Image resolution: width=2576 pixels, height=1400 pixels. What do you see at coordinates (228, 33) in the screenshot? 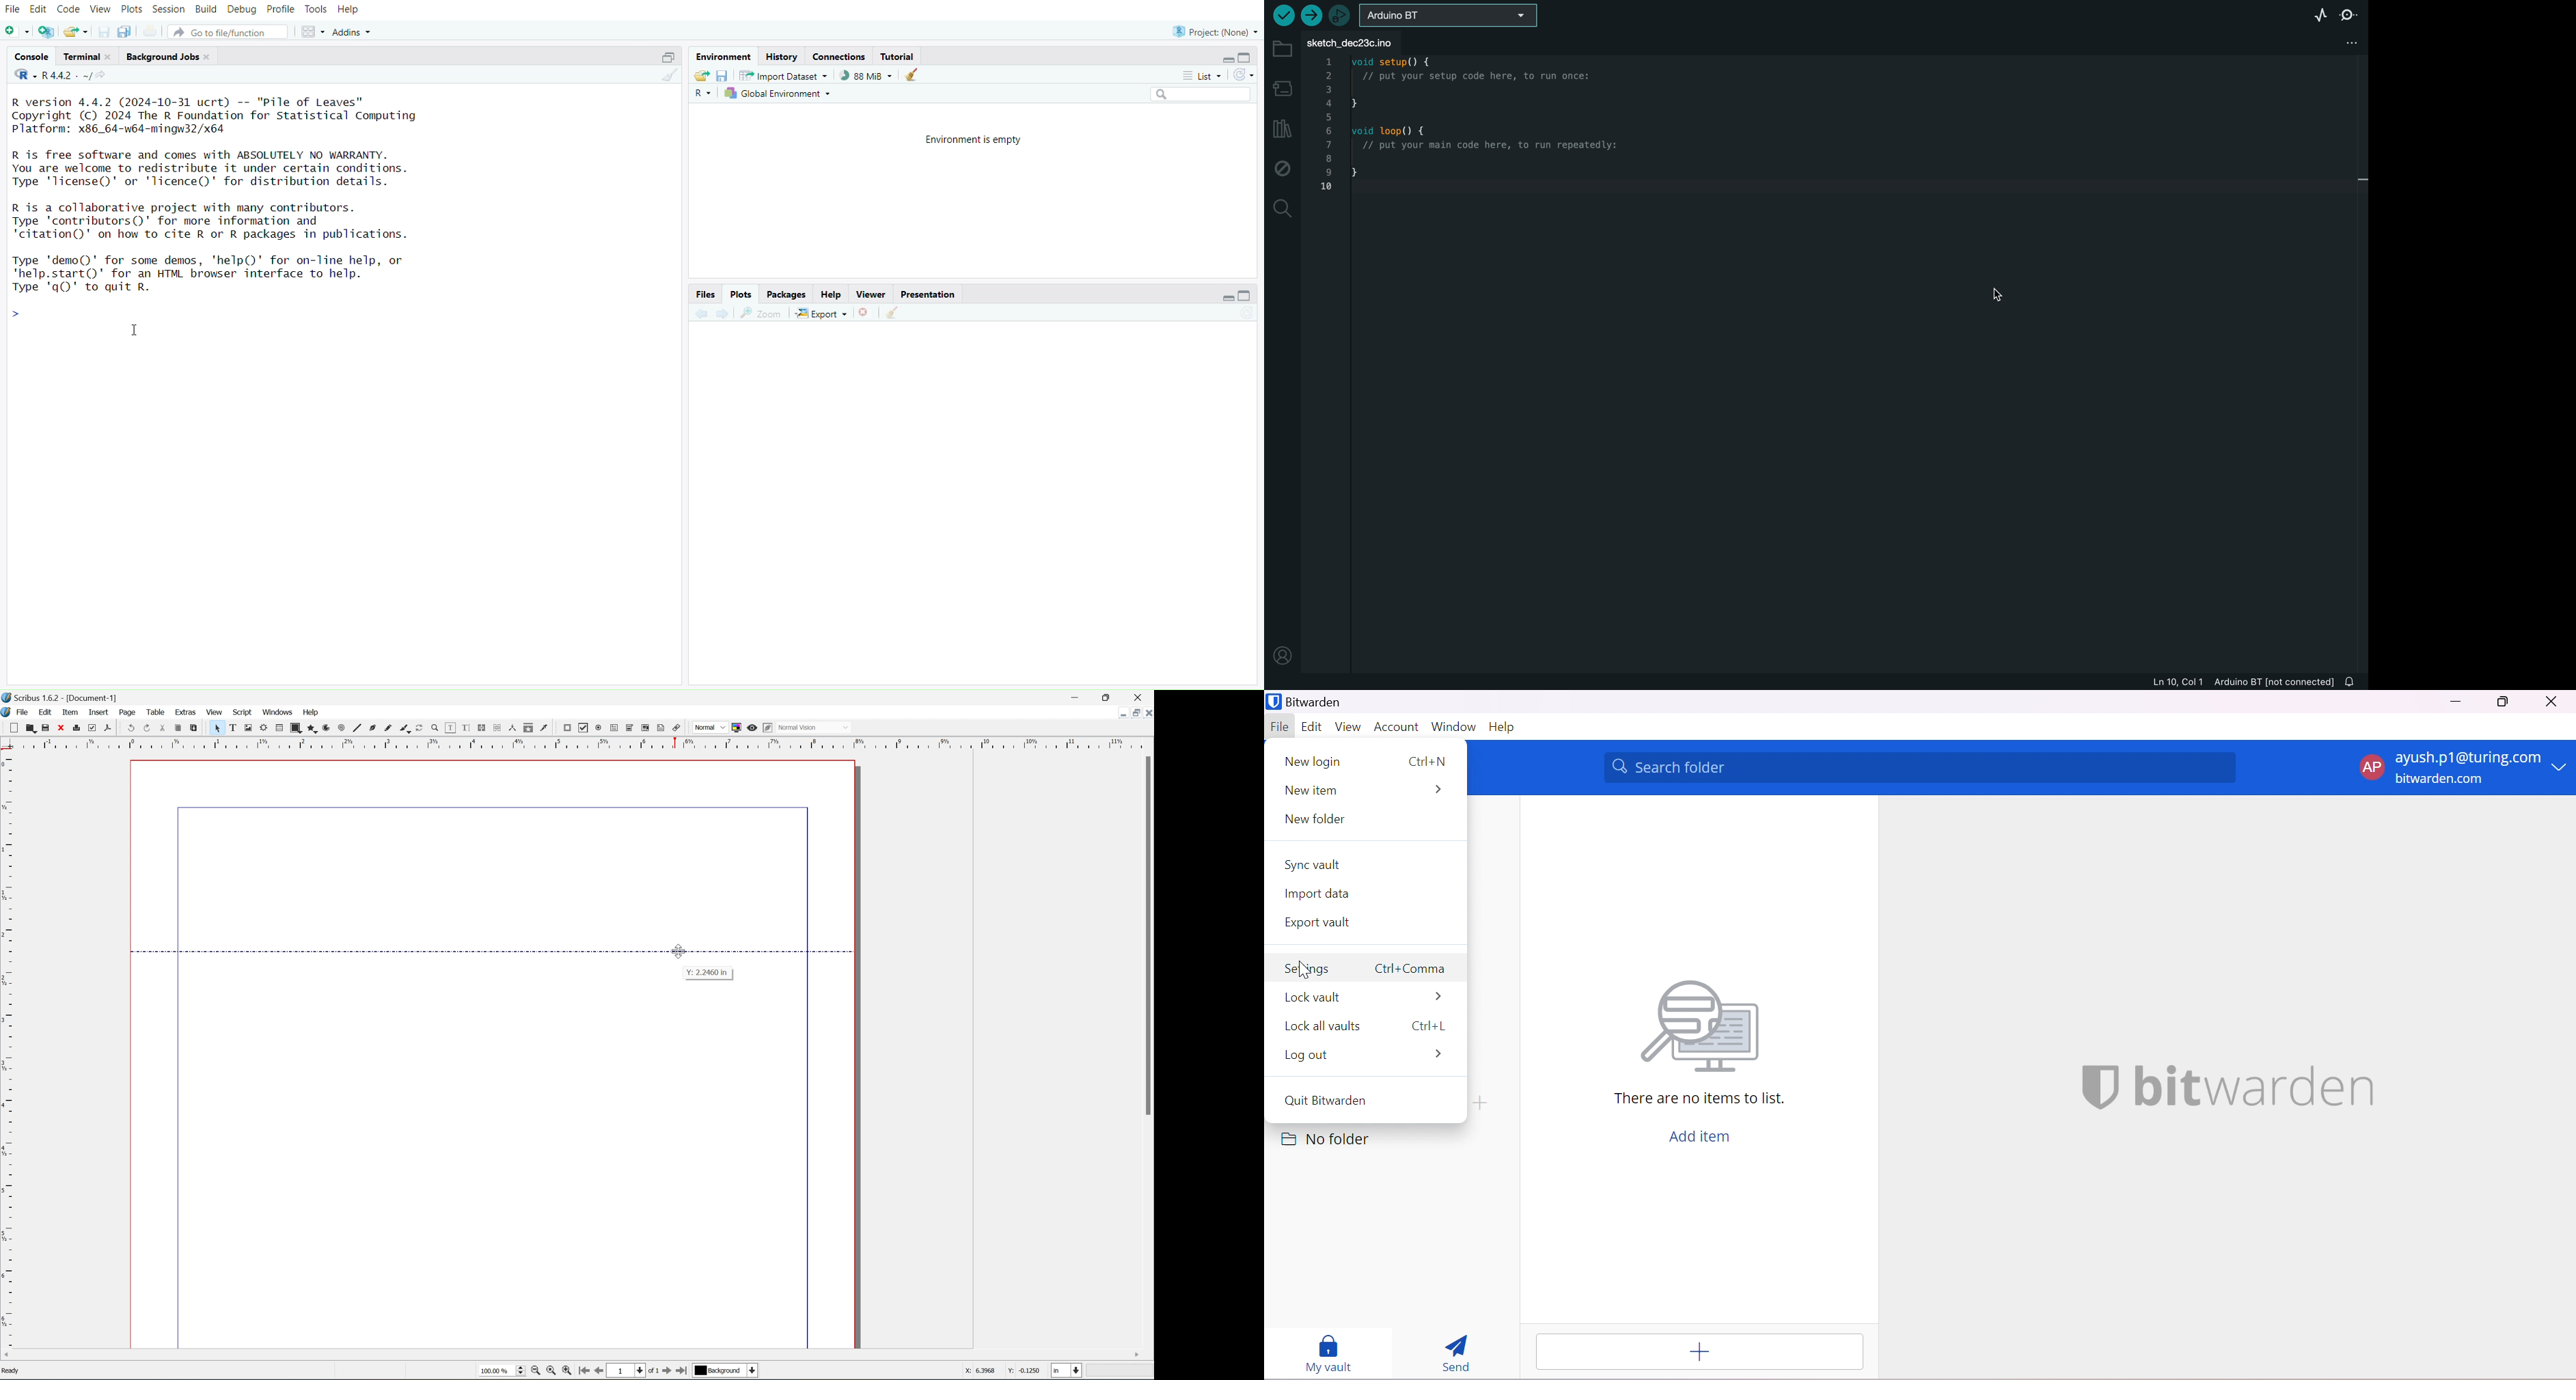
I see `go to file/function` at bounding box center [228, 33].